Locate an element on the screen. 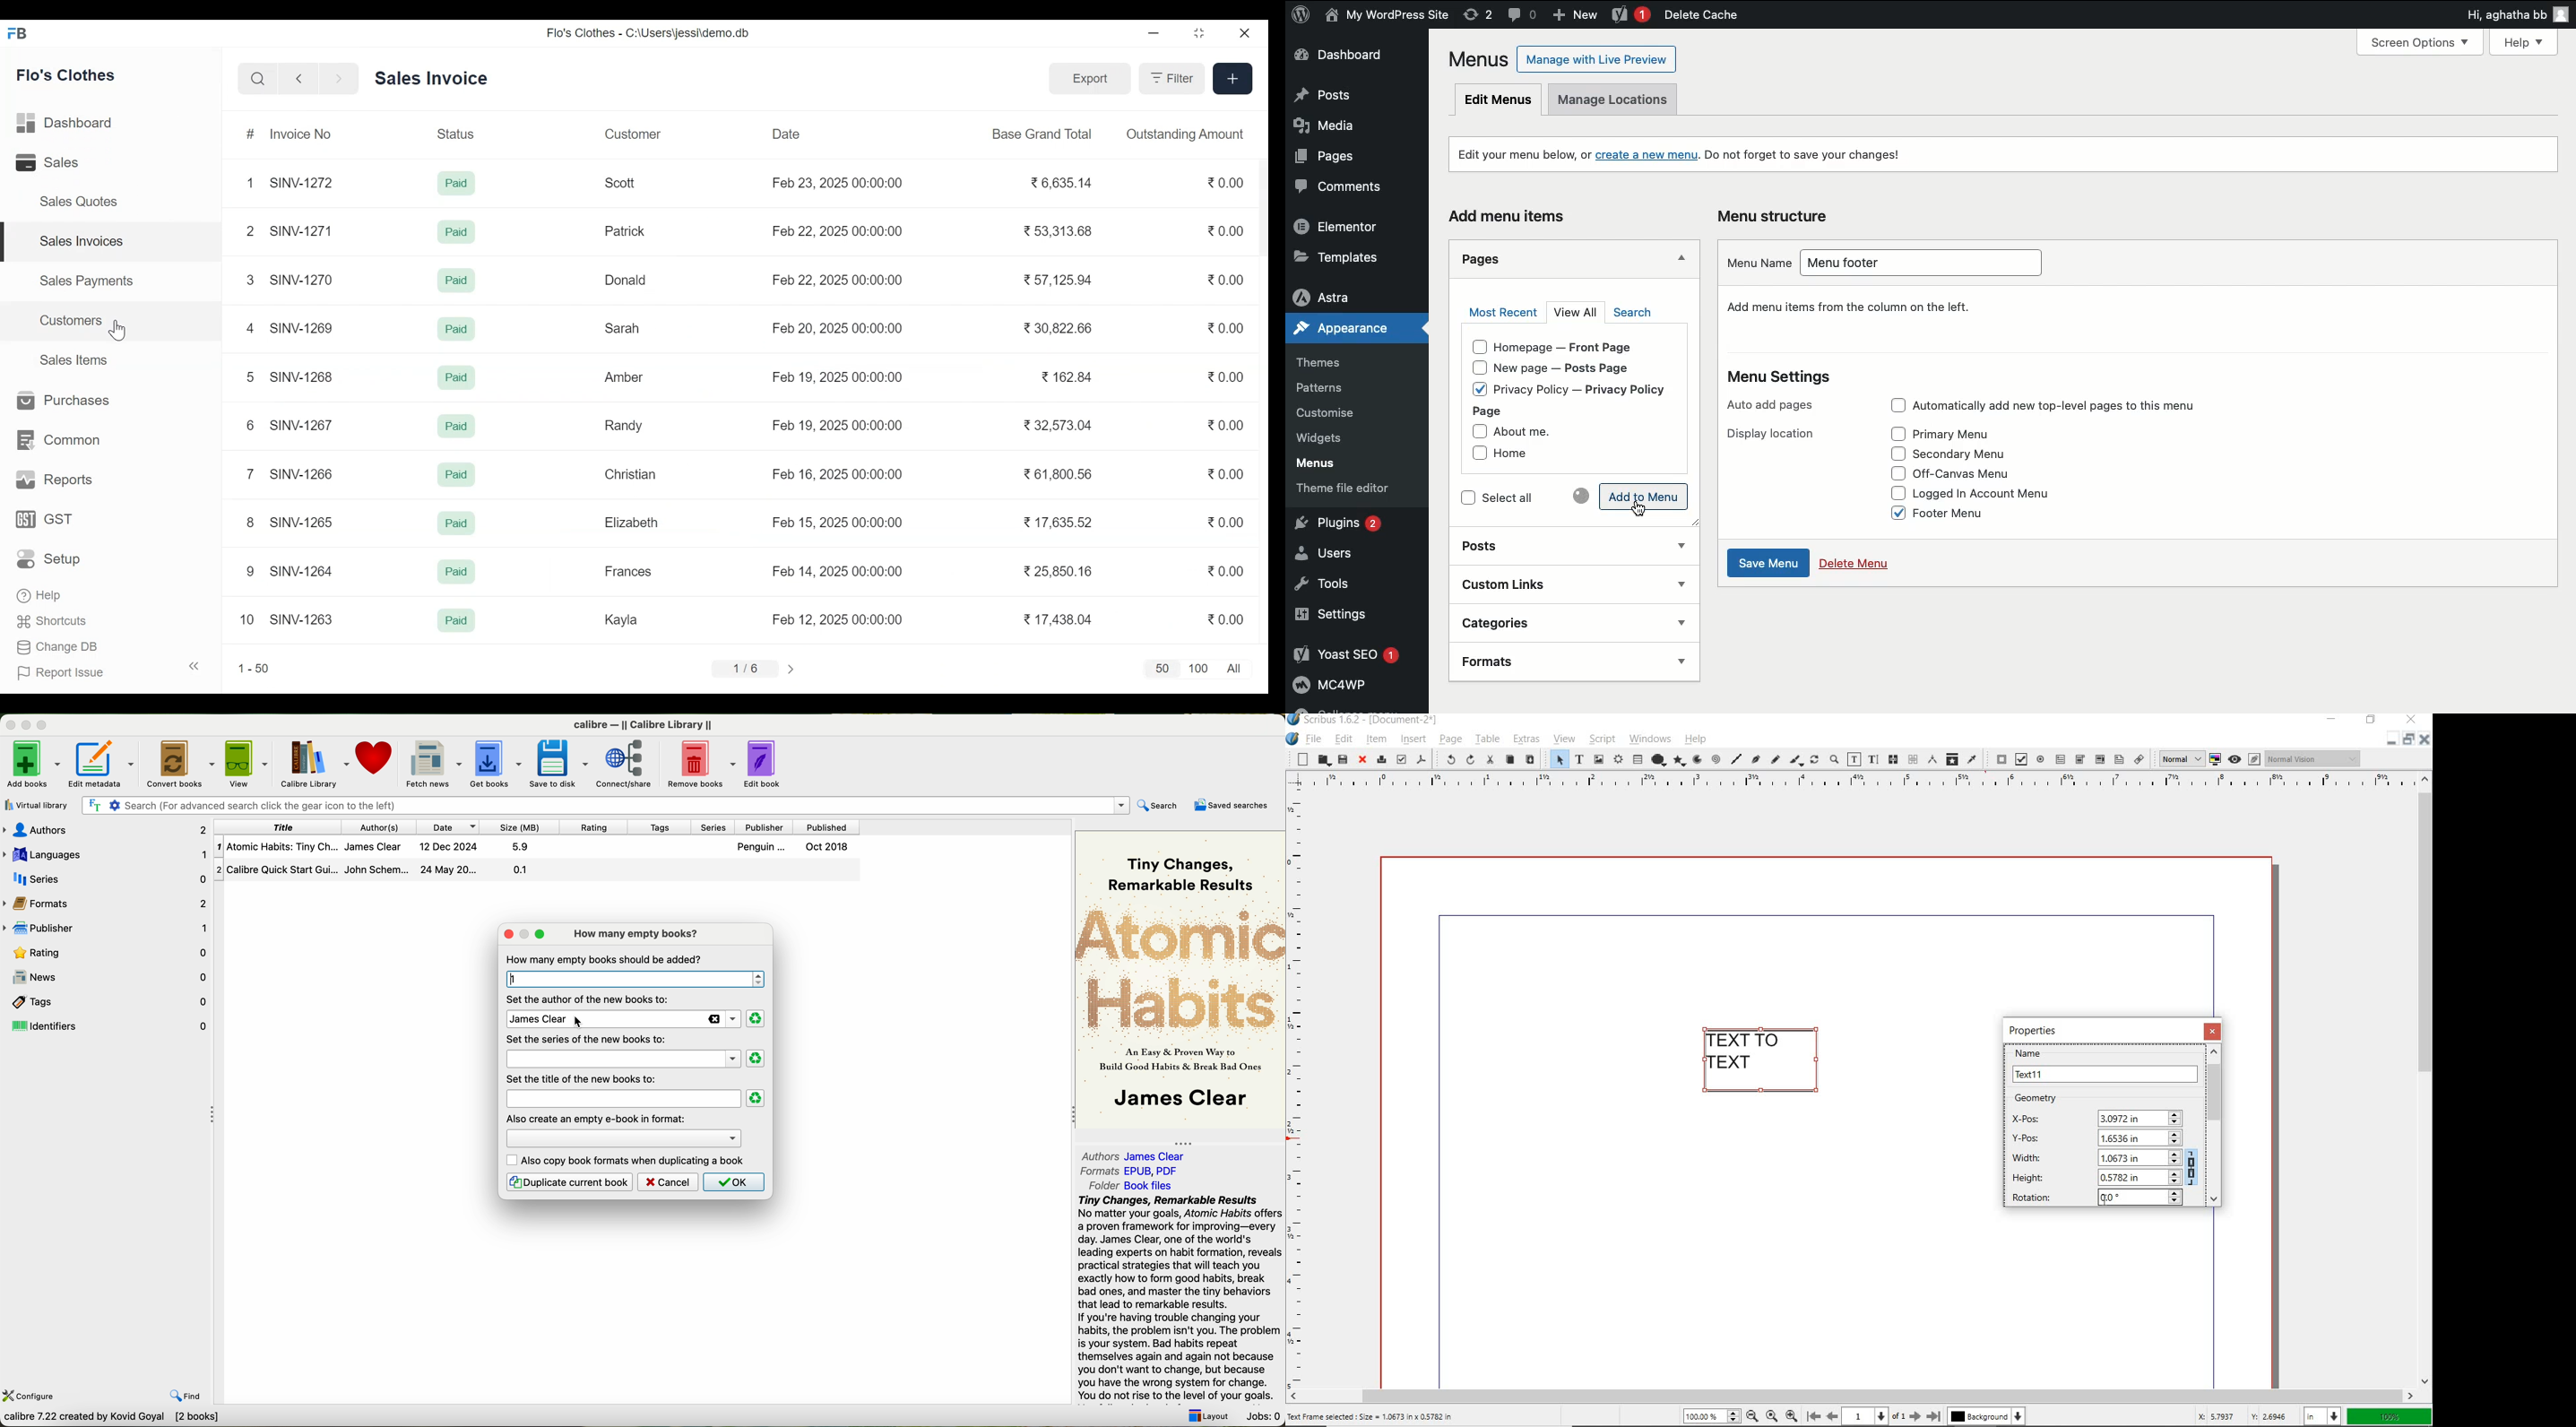 The height and width of the screenshot is (1428, 2576). render frame is located at coordinates (1618, 760).